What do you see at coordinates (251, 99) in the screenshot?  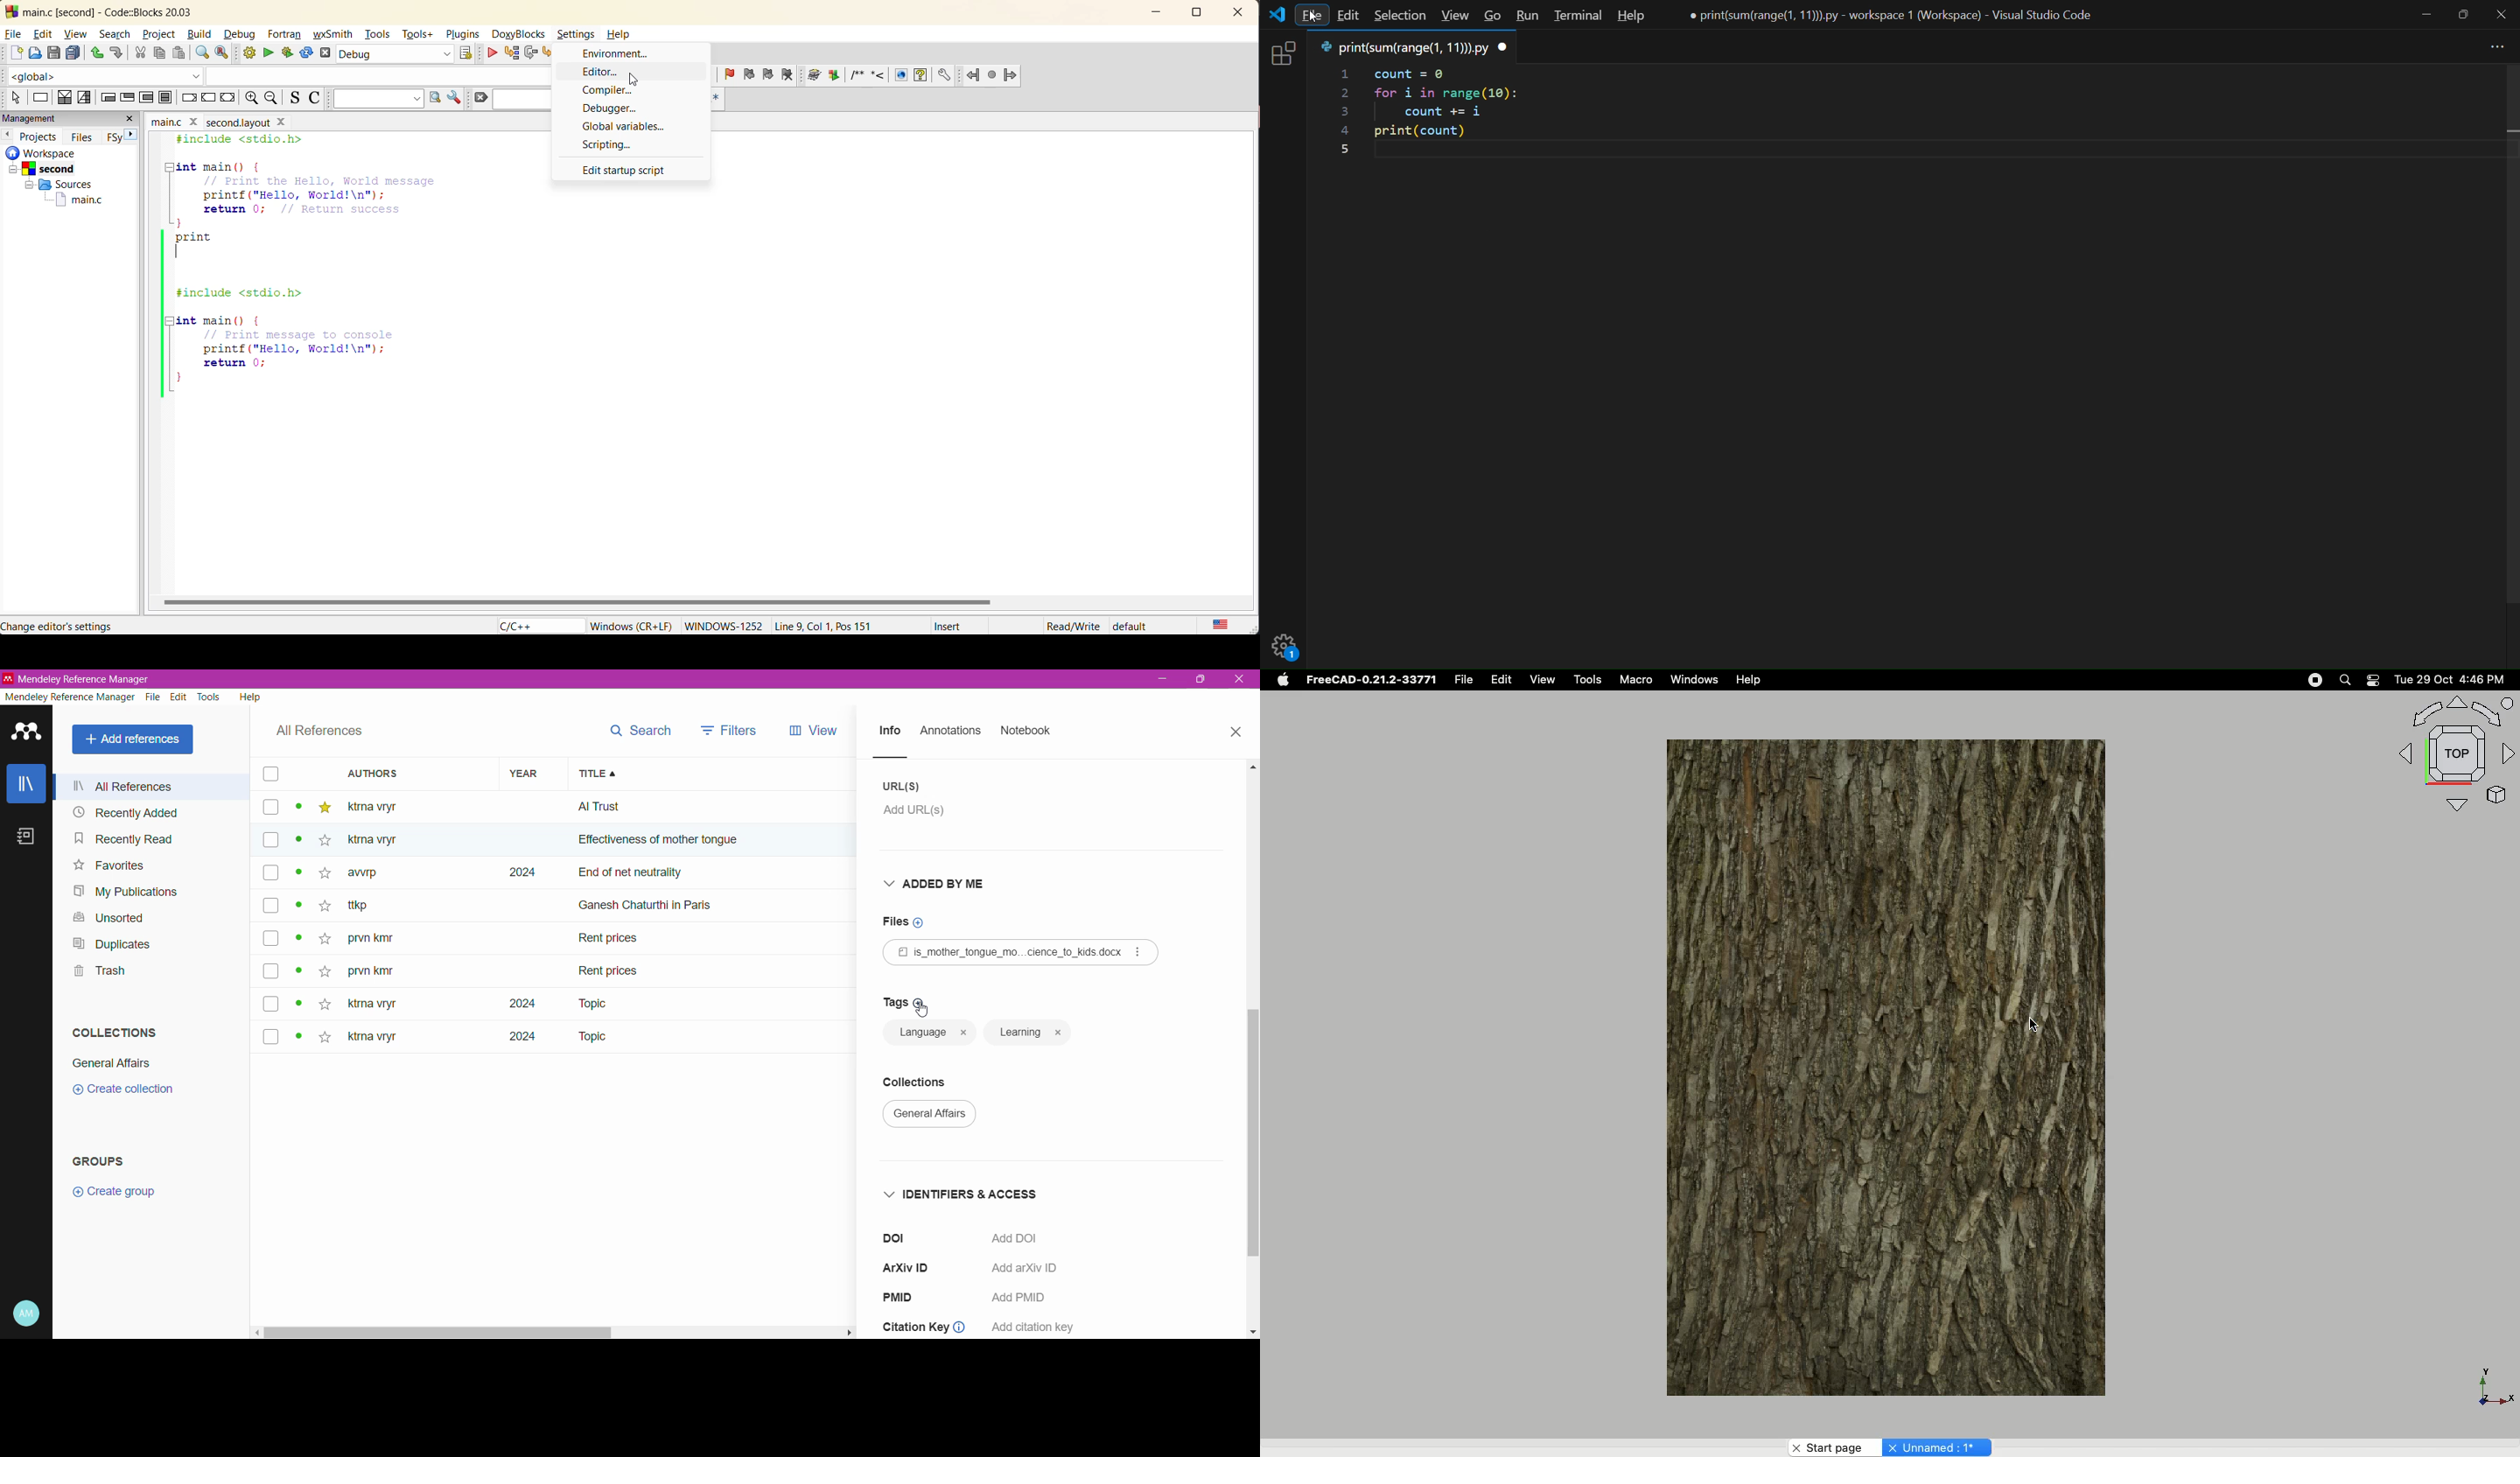 I see `zoom out` at bounding box center [251, 99].